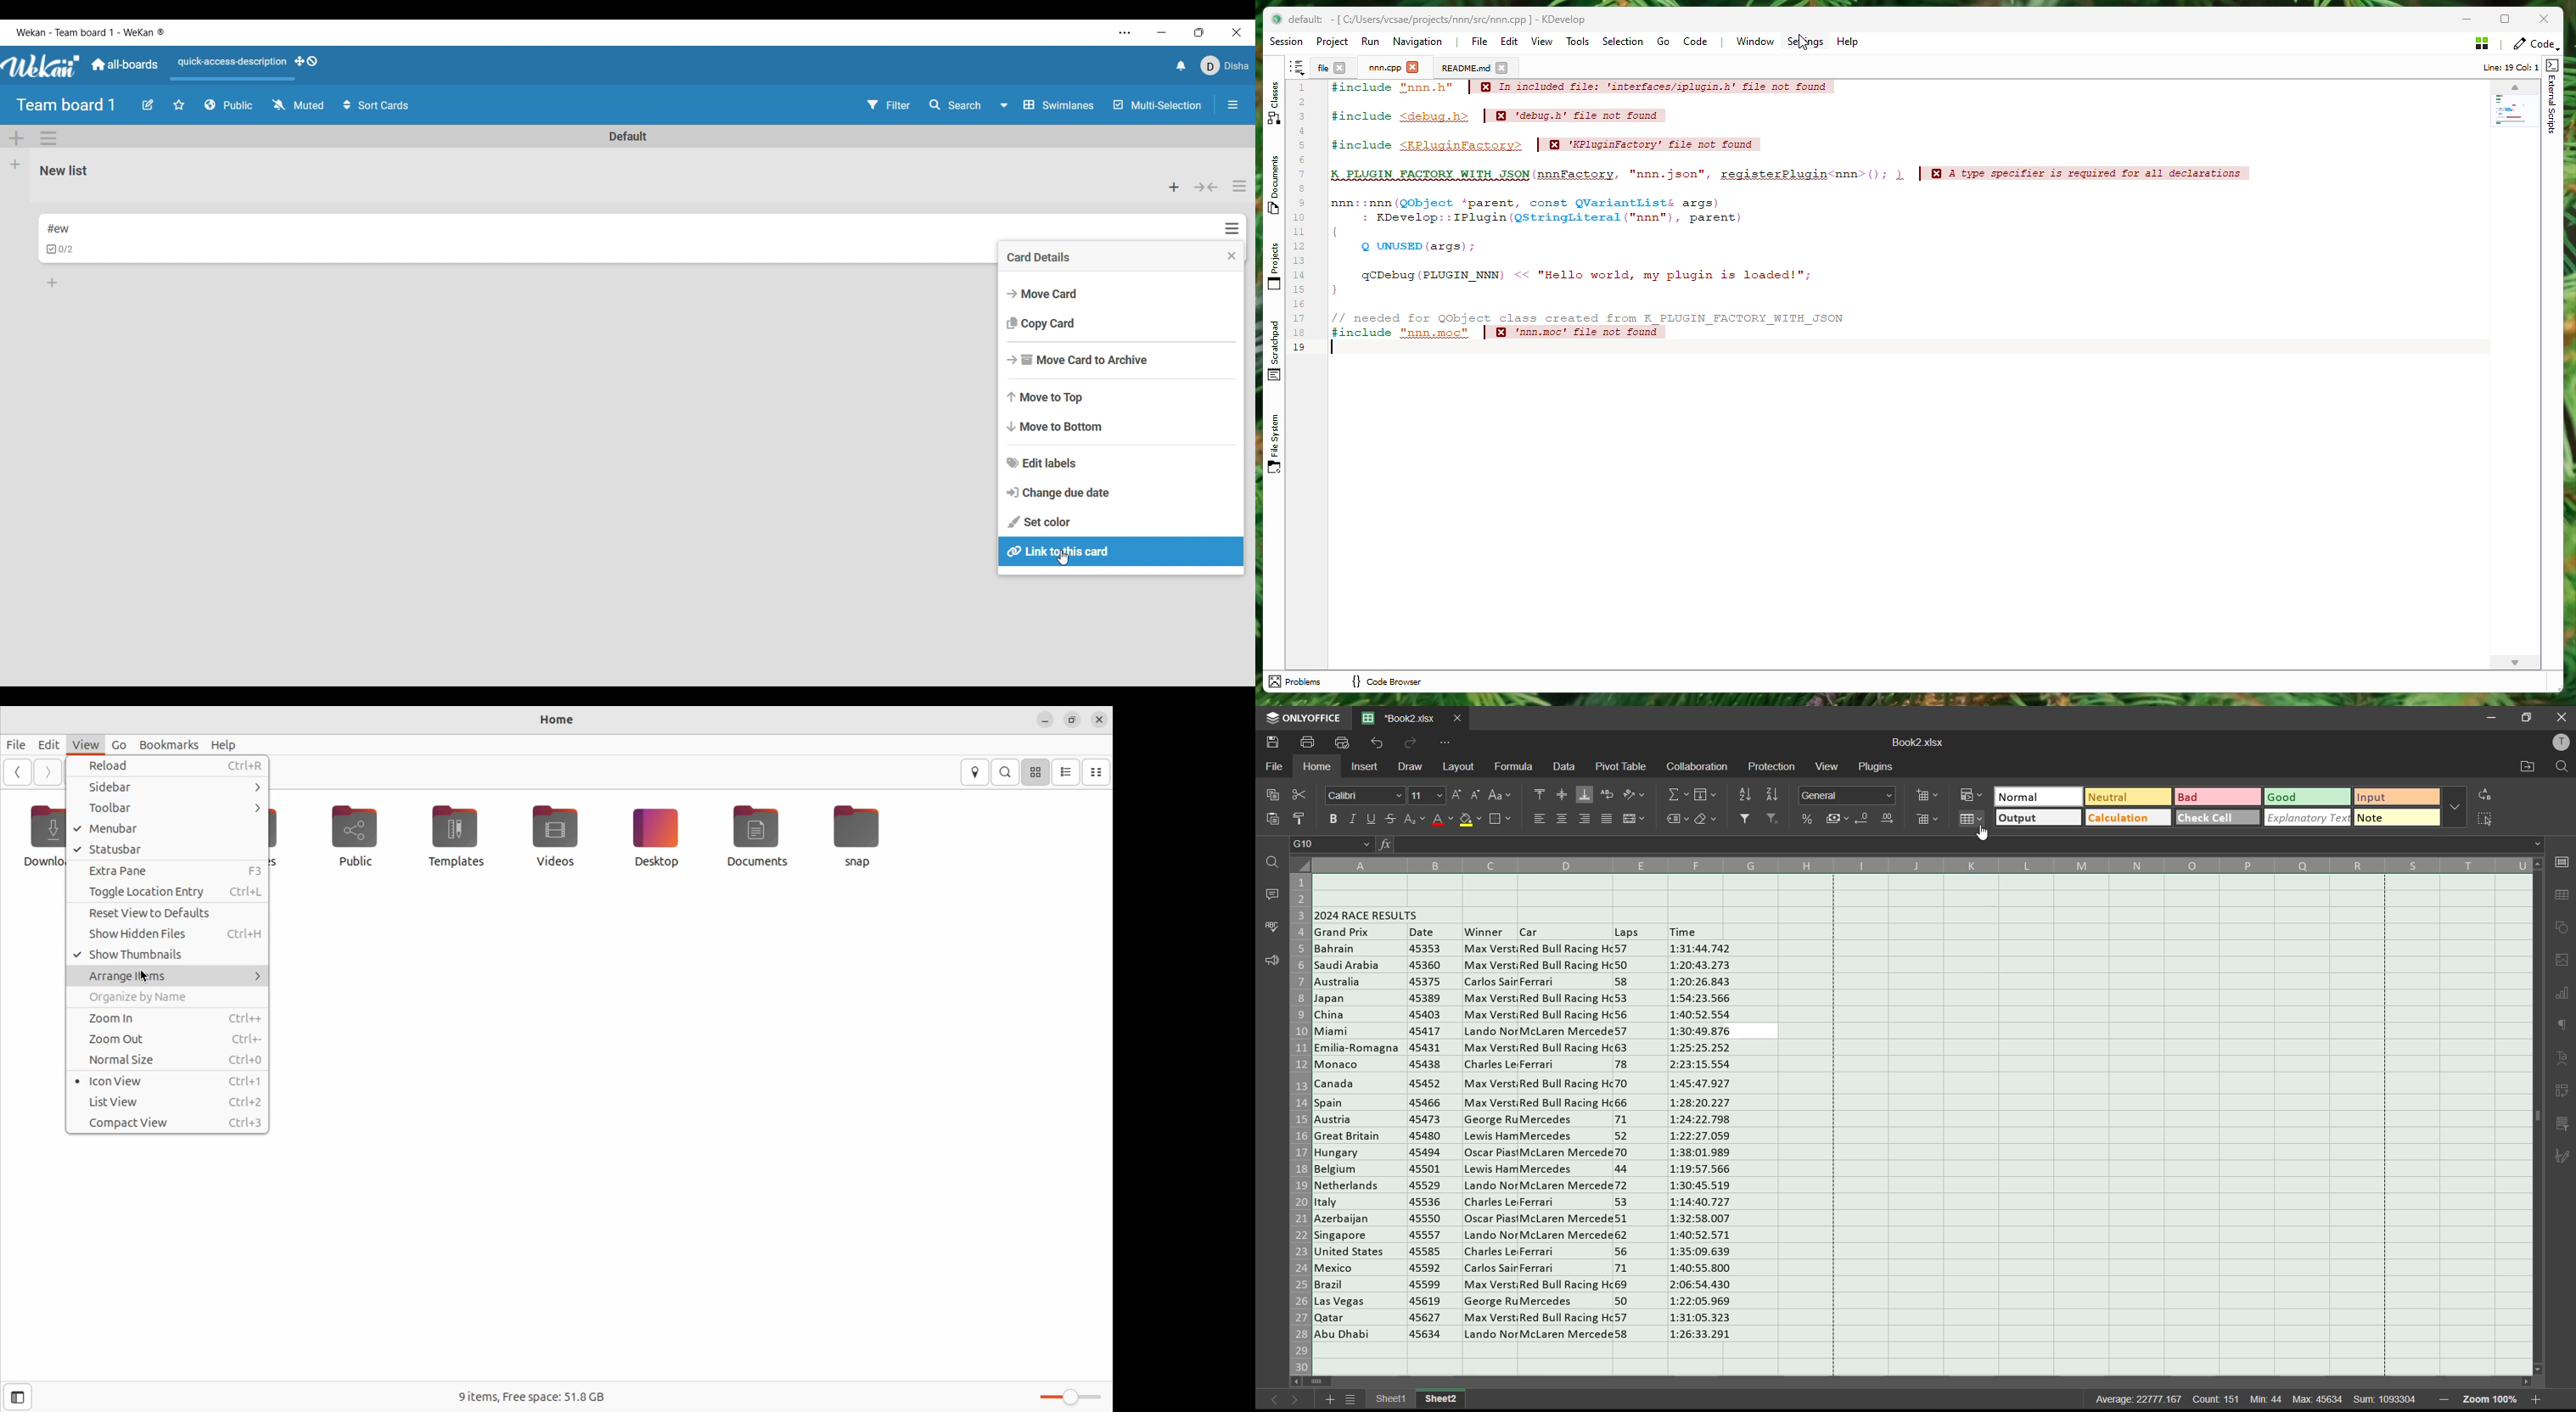 The height and width of the screenshot is (1428, 2576). I want to click on 15, so click(1299, 289).